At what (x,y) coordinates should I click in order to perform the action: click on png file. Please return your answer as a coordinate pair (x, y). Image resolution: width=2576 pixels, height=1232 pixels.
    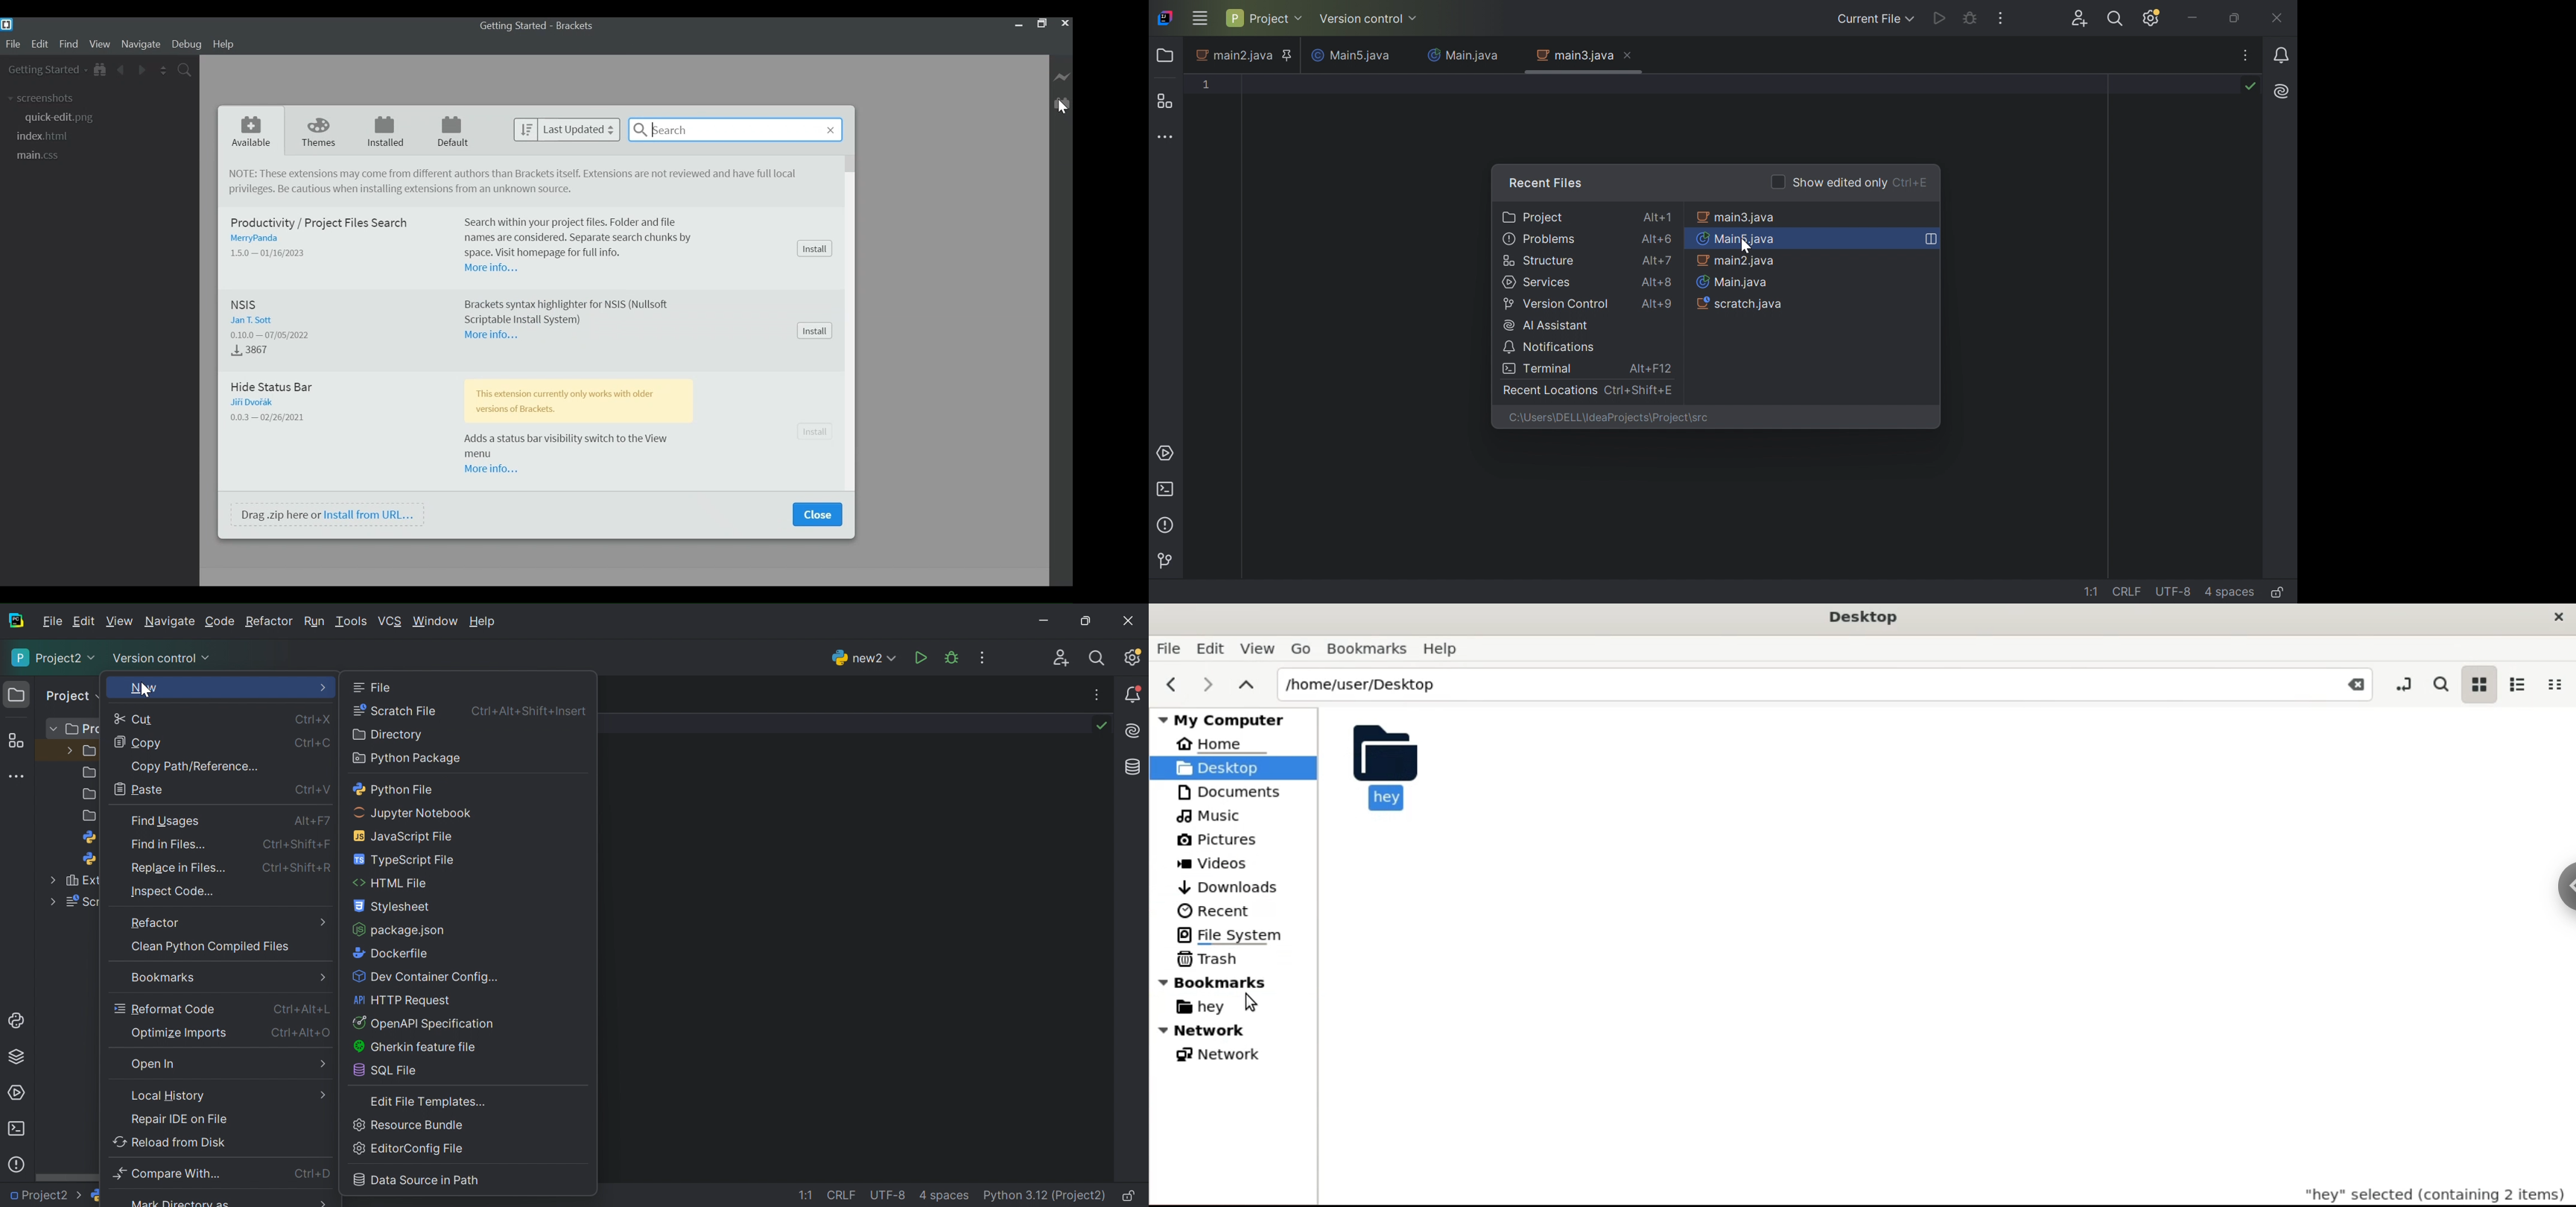
    Looking at the image, I should click on (61, 118).